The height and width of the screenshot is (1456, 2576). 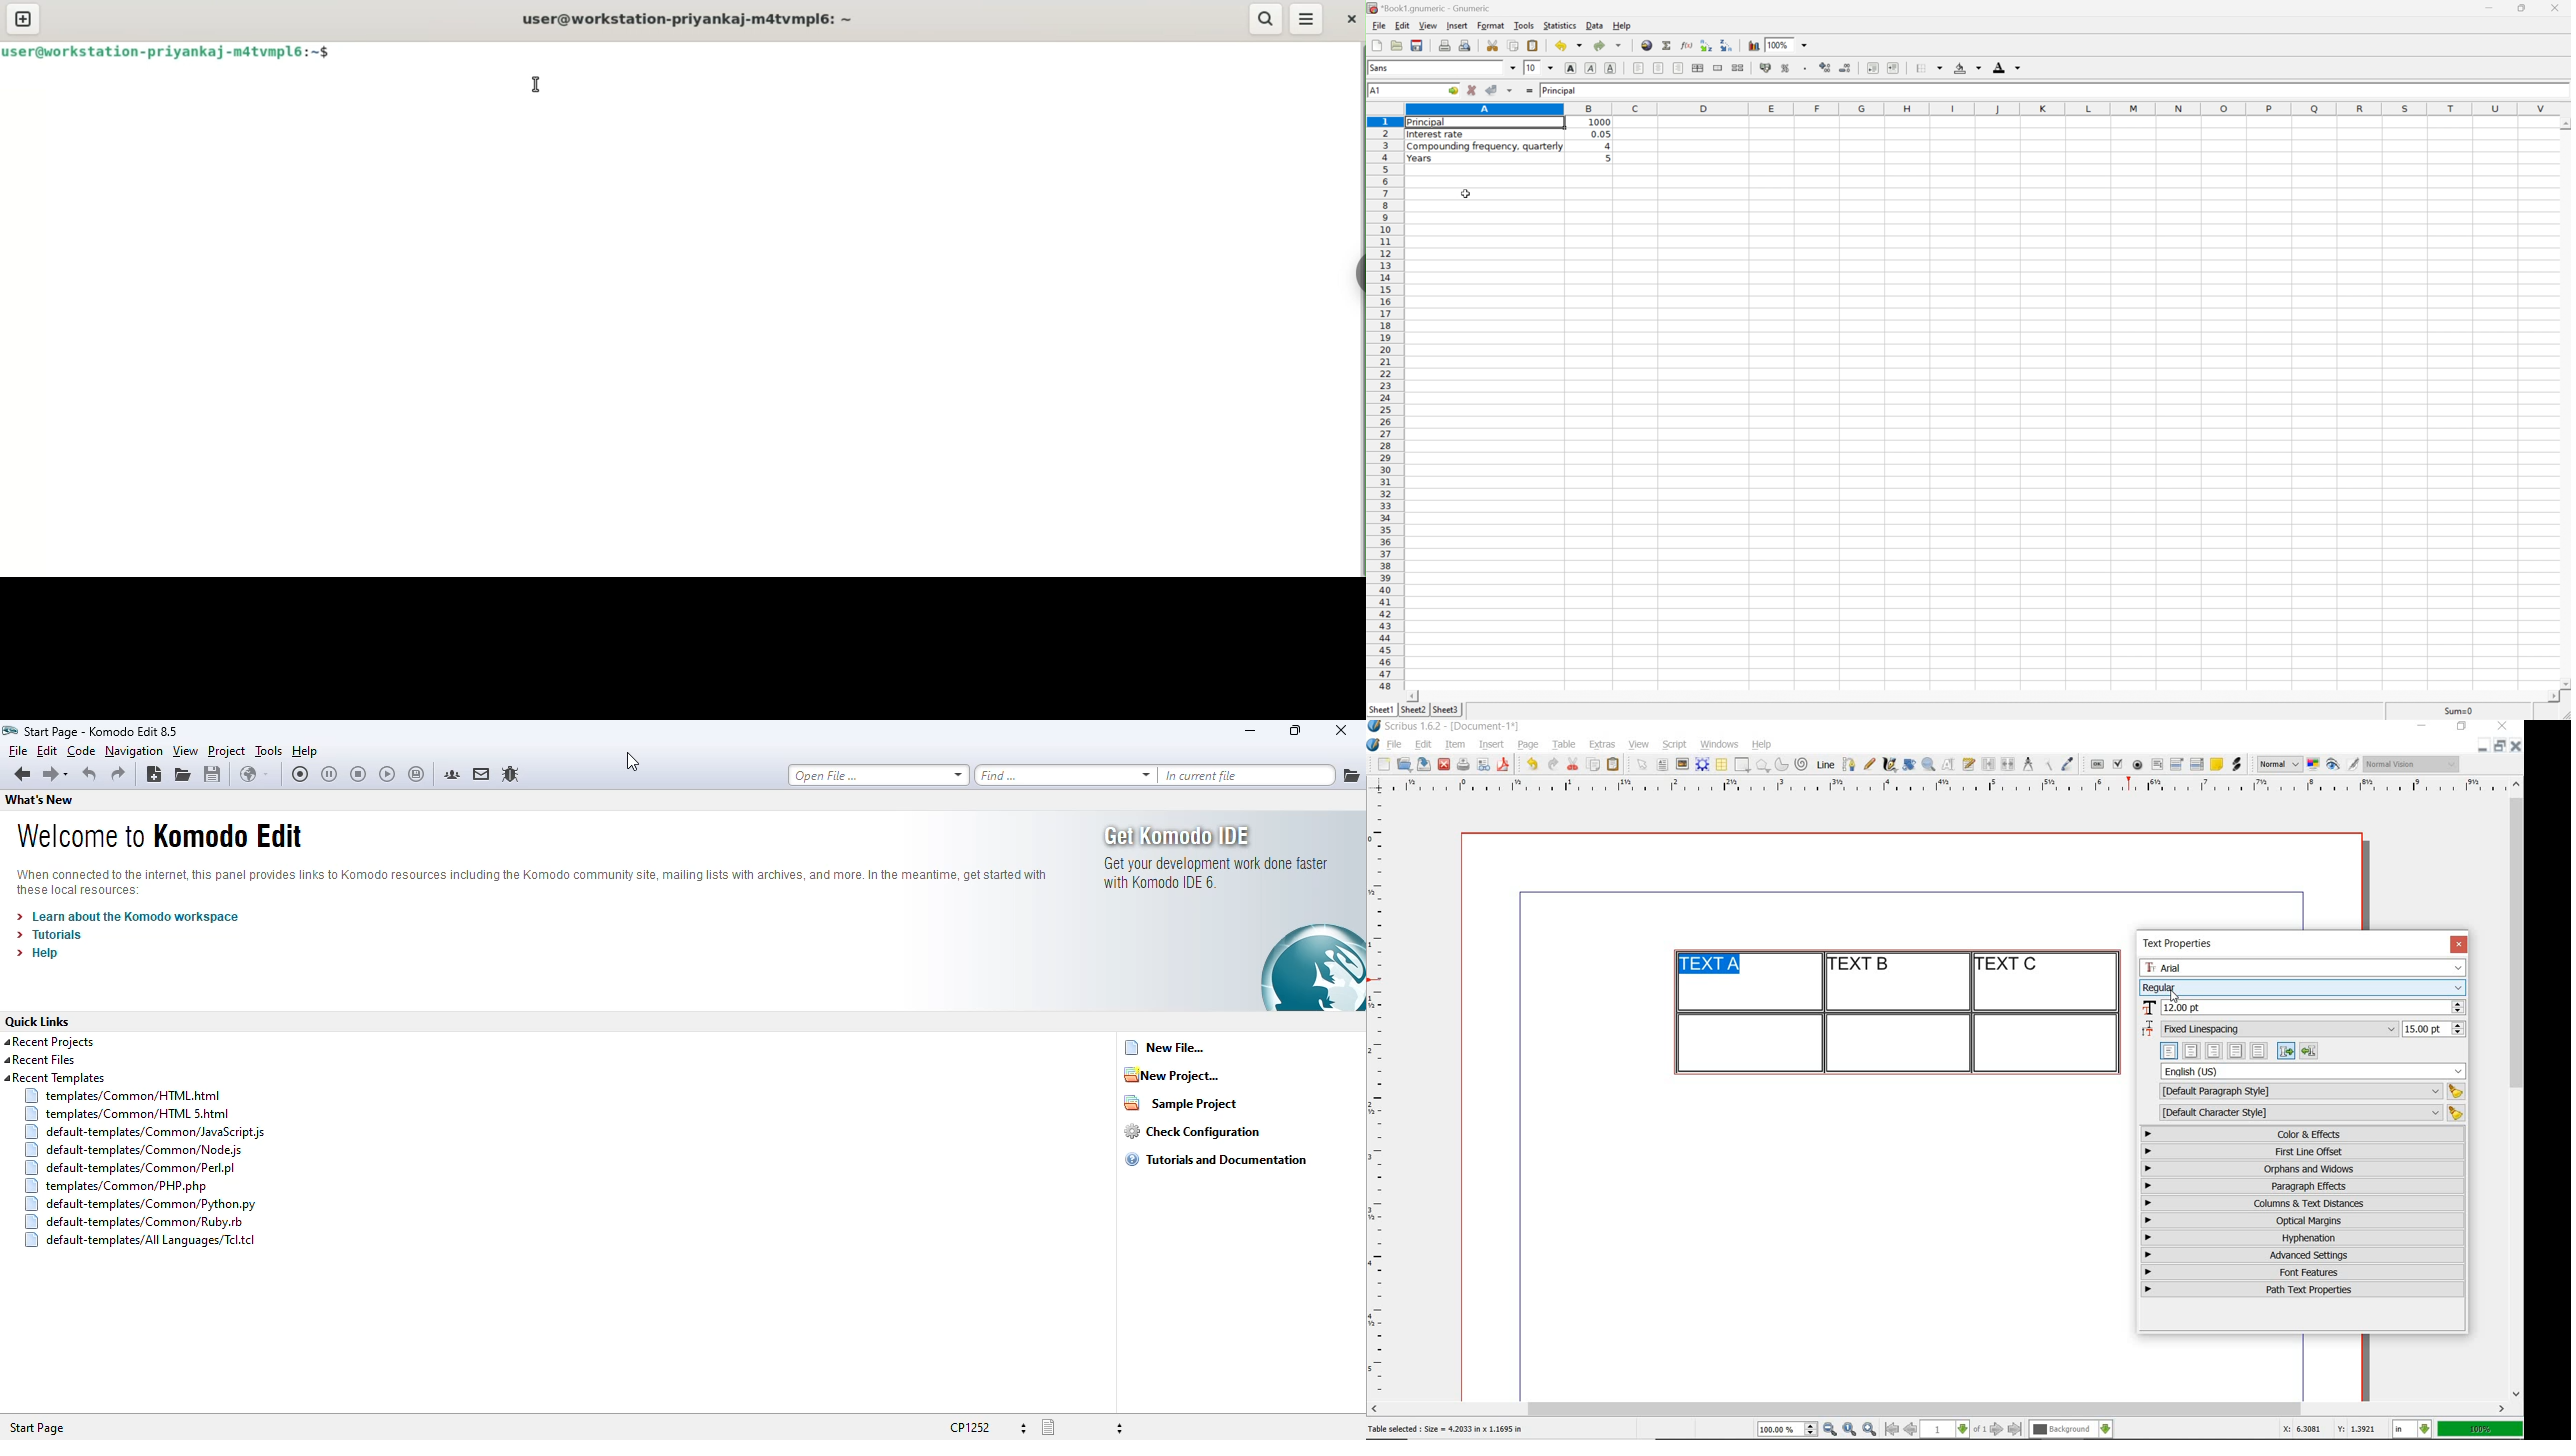 What do you see at coordinates (1349, 18) in the screenshot?
I see `close` at bounding box center [1349, 18].